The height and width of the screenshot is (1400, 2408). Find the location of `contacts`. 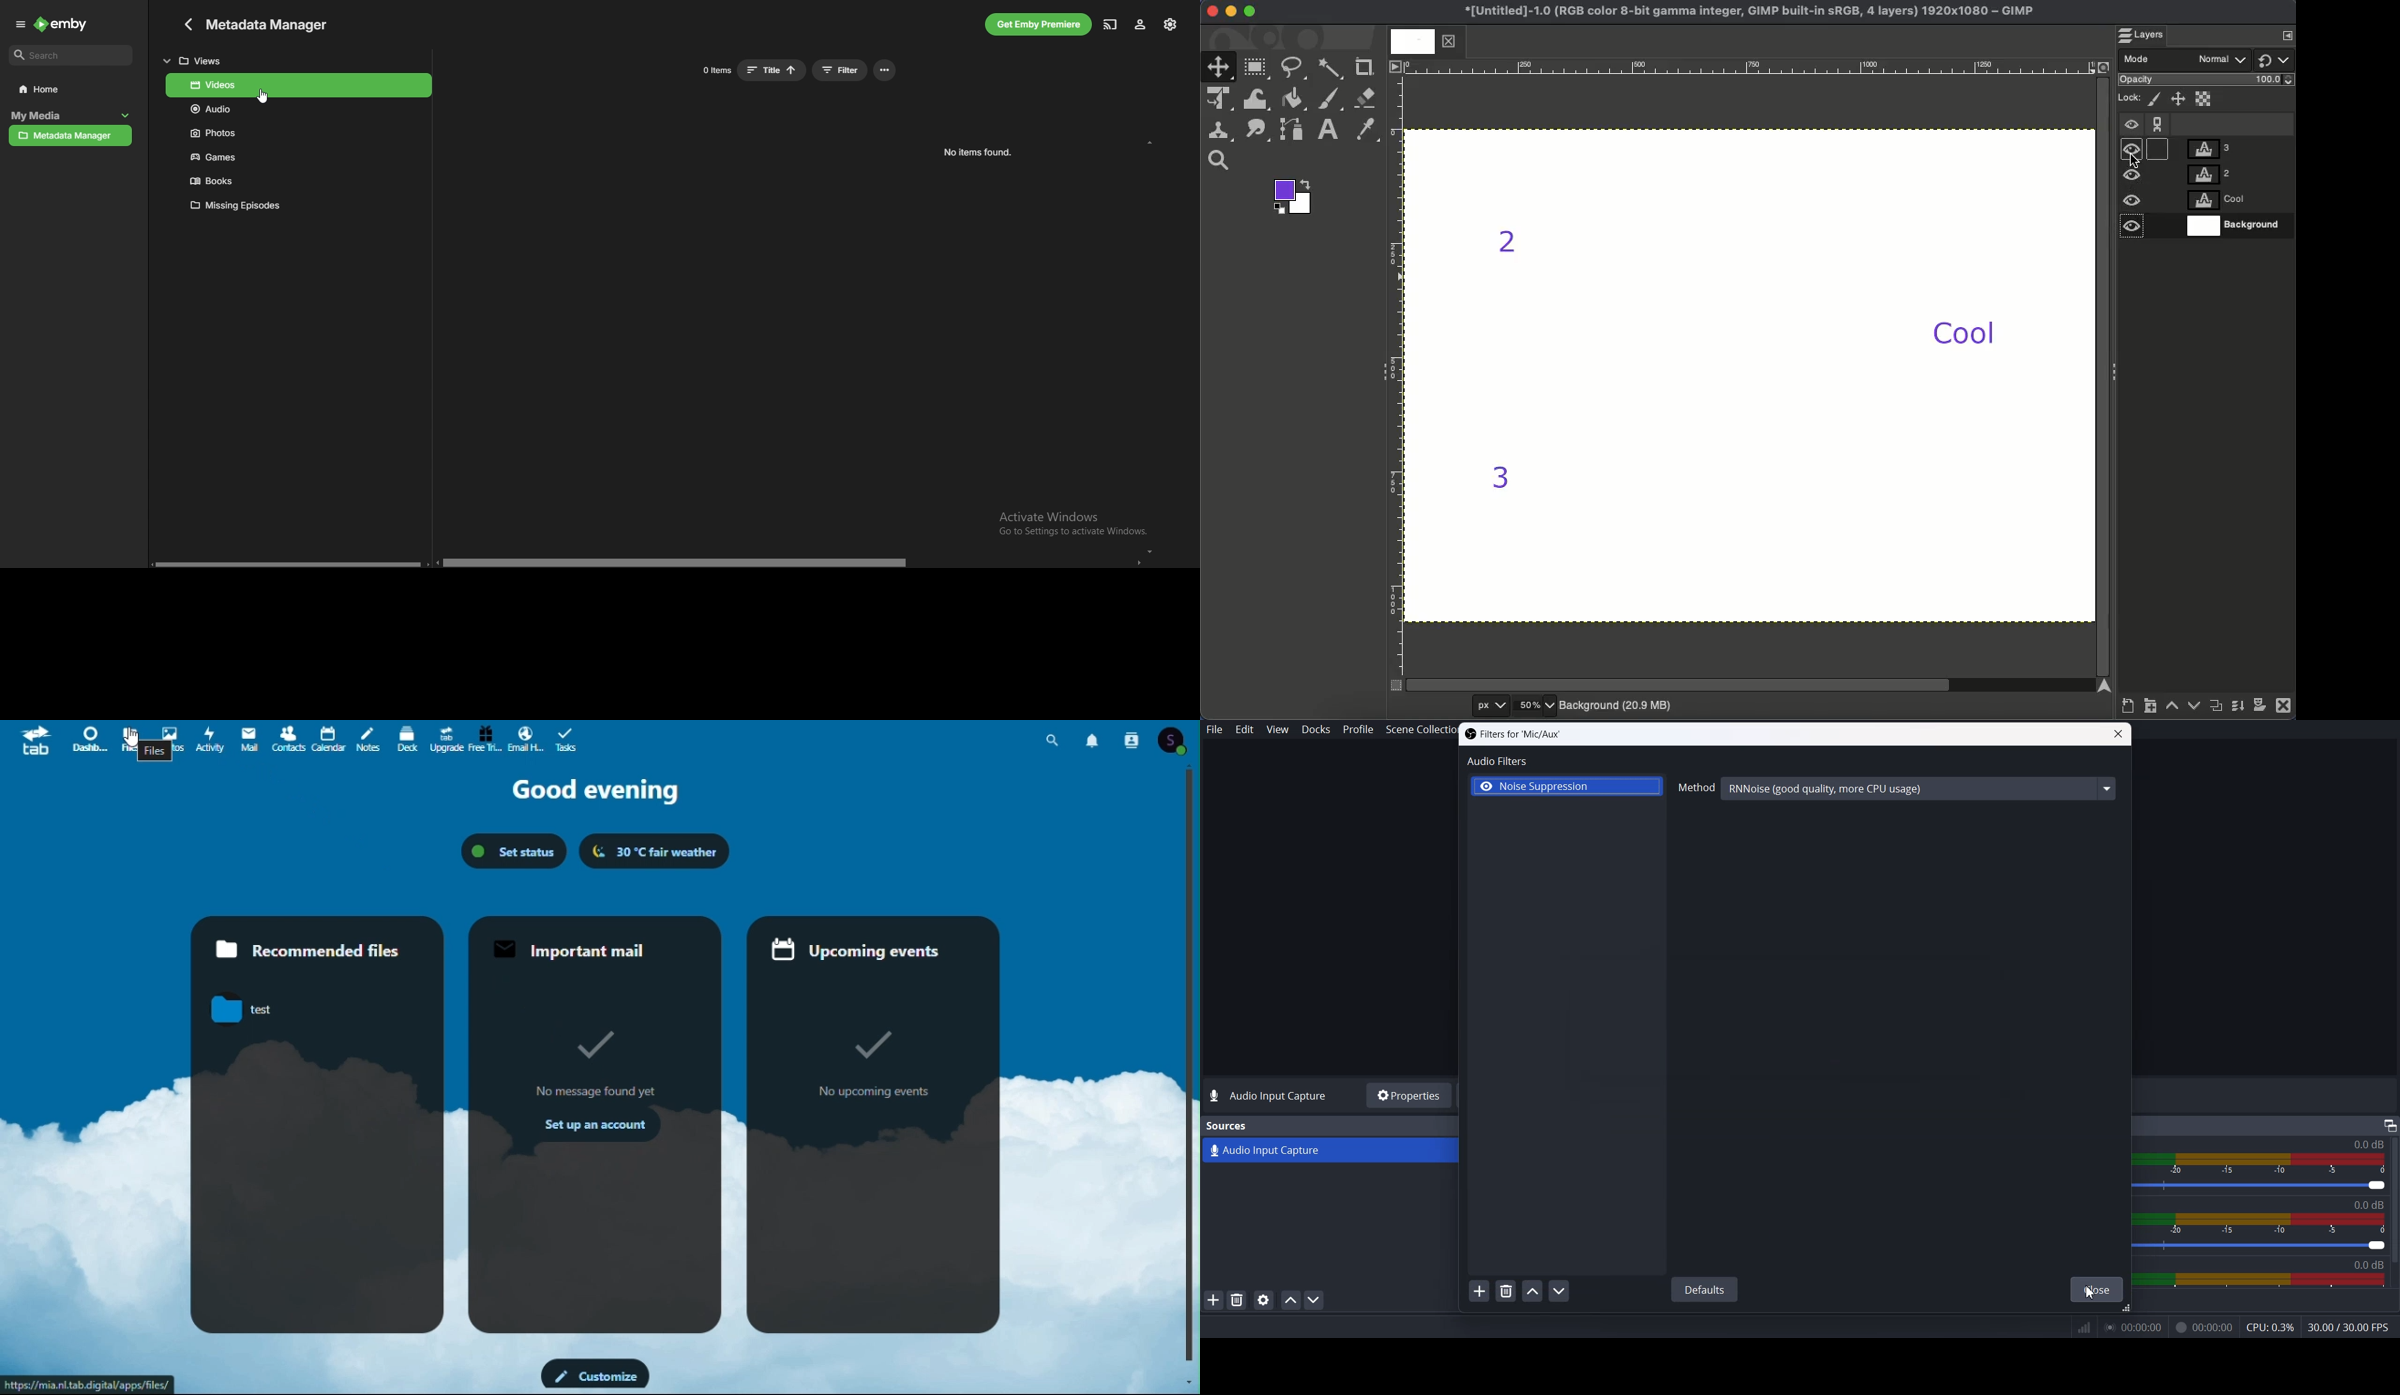

contacts is located at coordinates (1132, 739).